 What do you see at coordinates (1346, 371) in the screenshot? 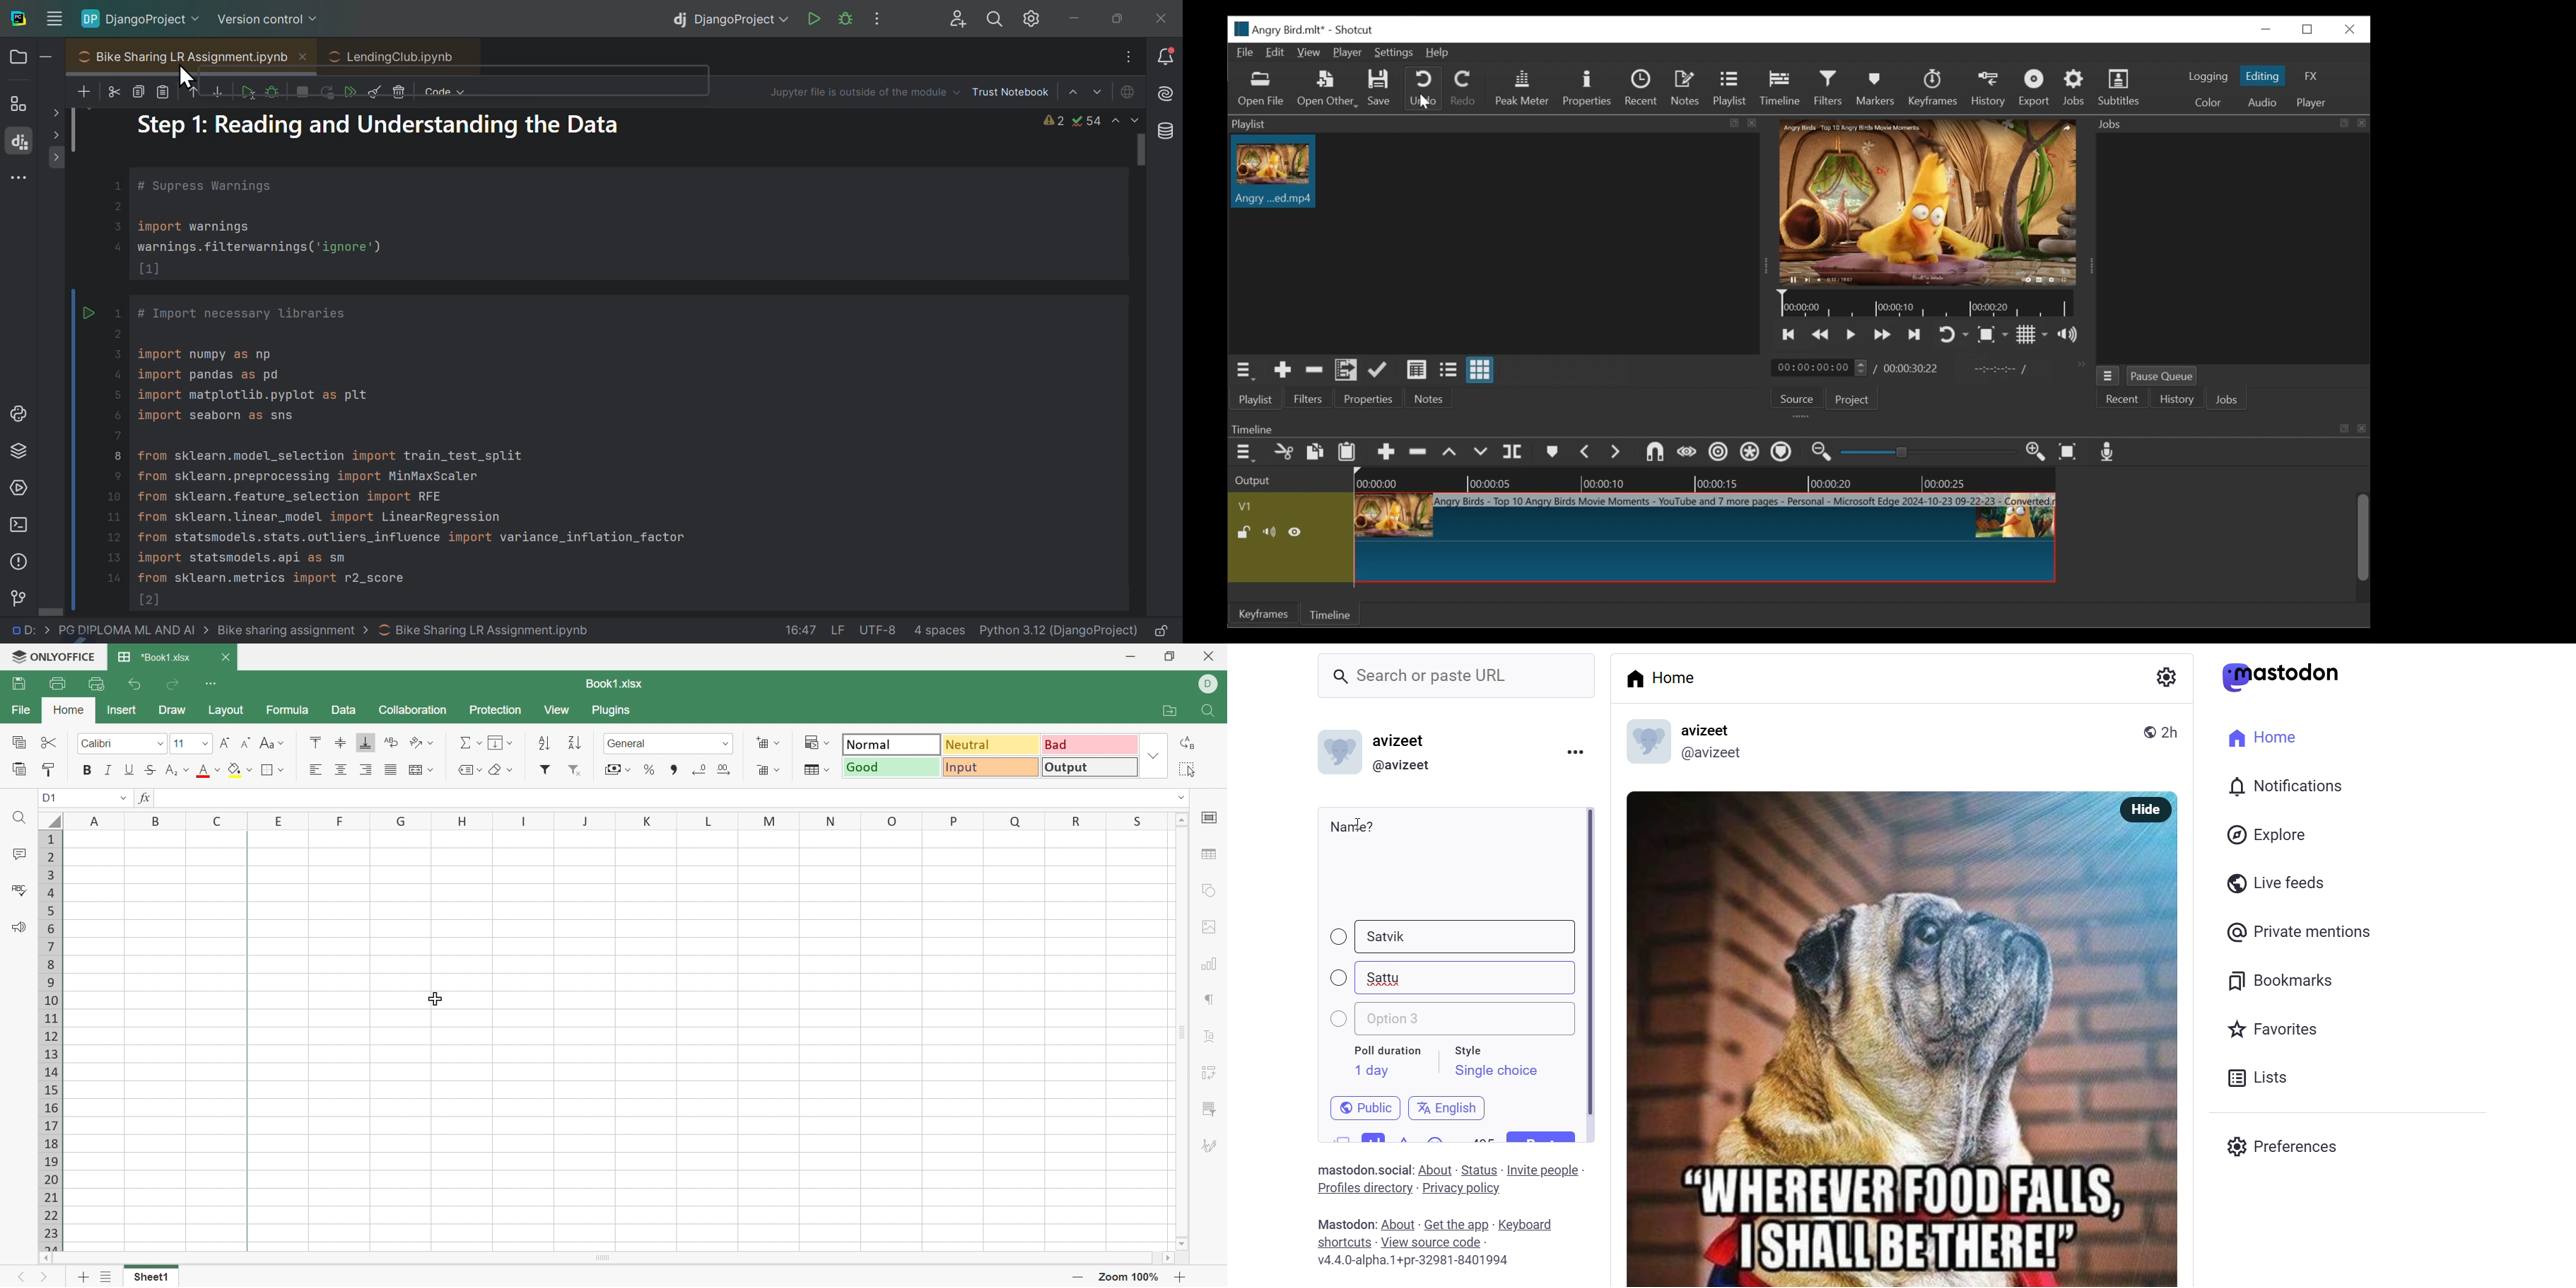
I see `Add files to the playlist` at bounding box center [1346, 371].